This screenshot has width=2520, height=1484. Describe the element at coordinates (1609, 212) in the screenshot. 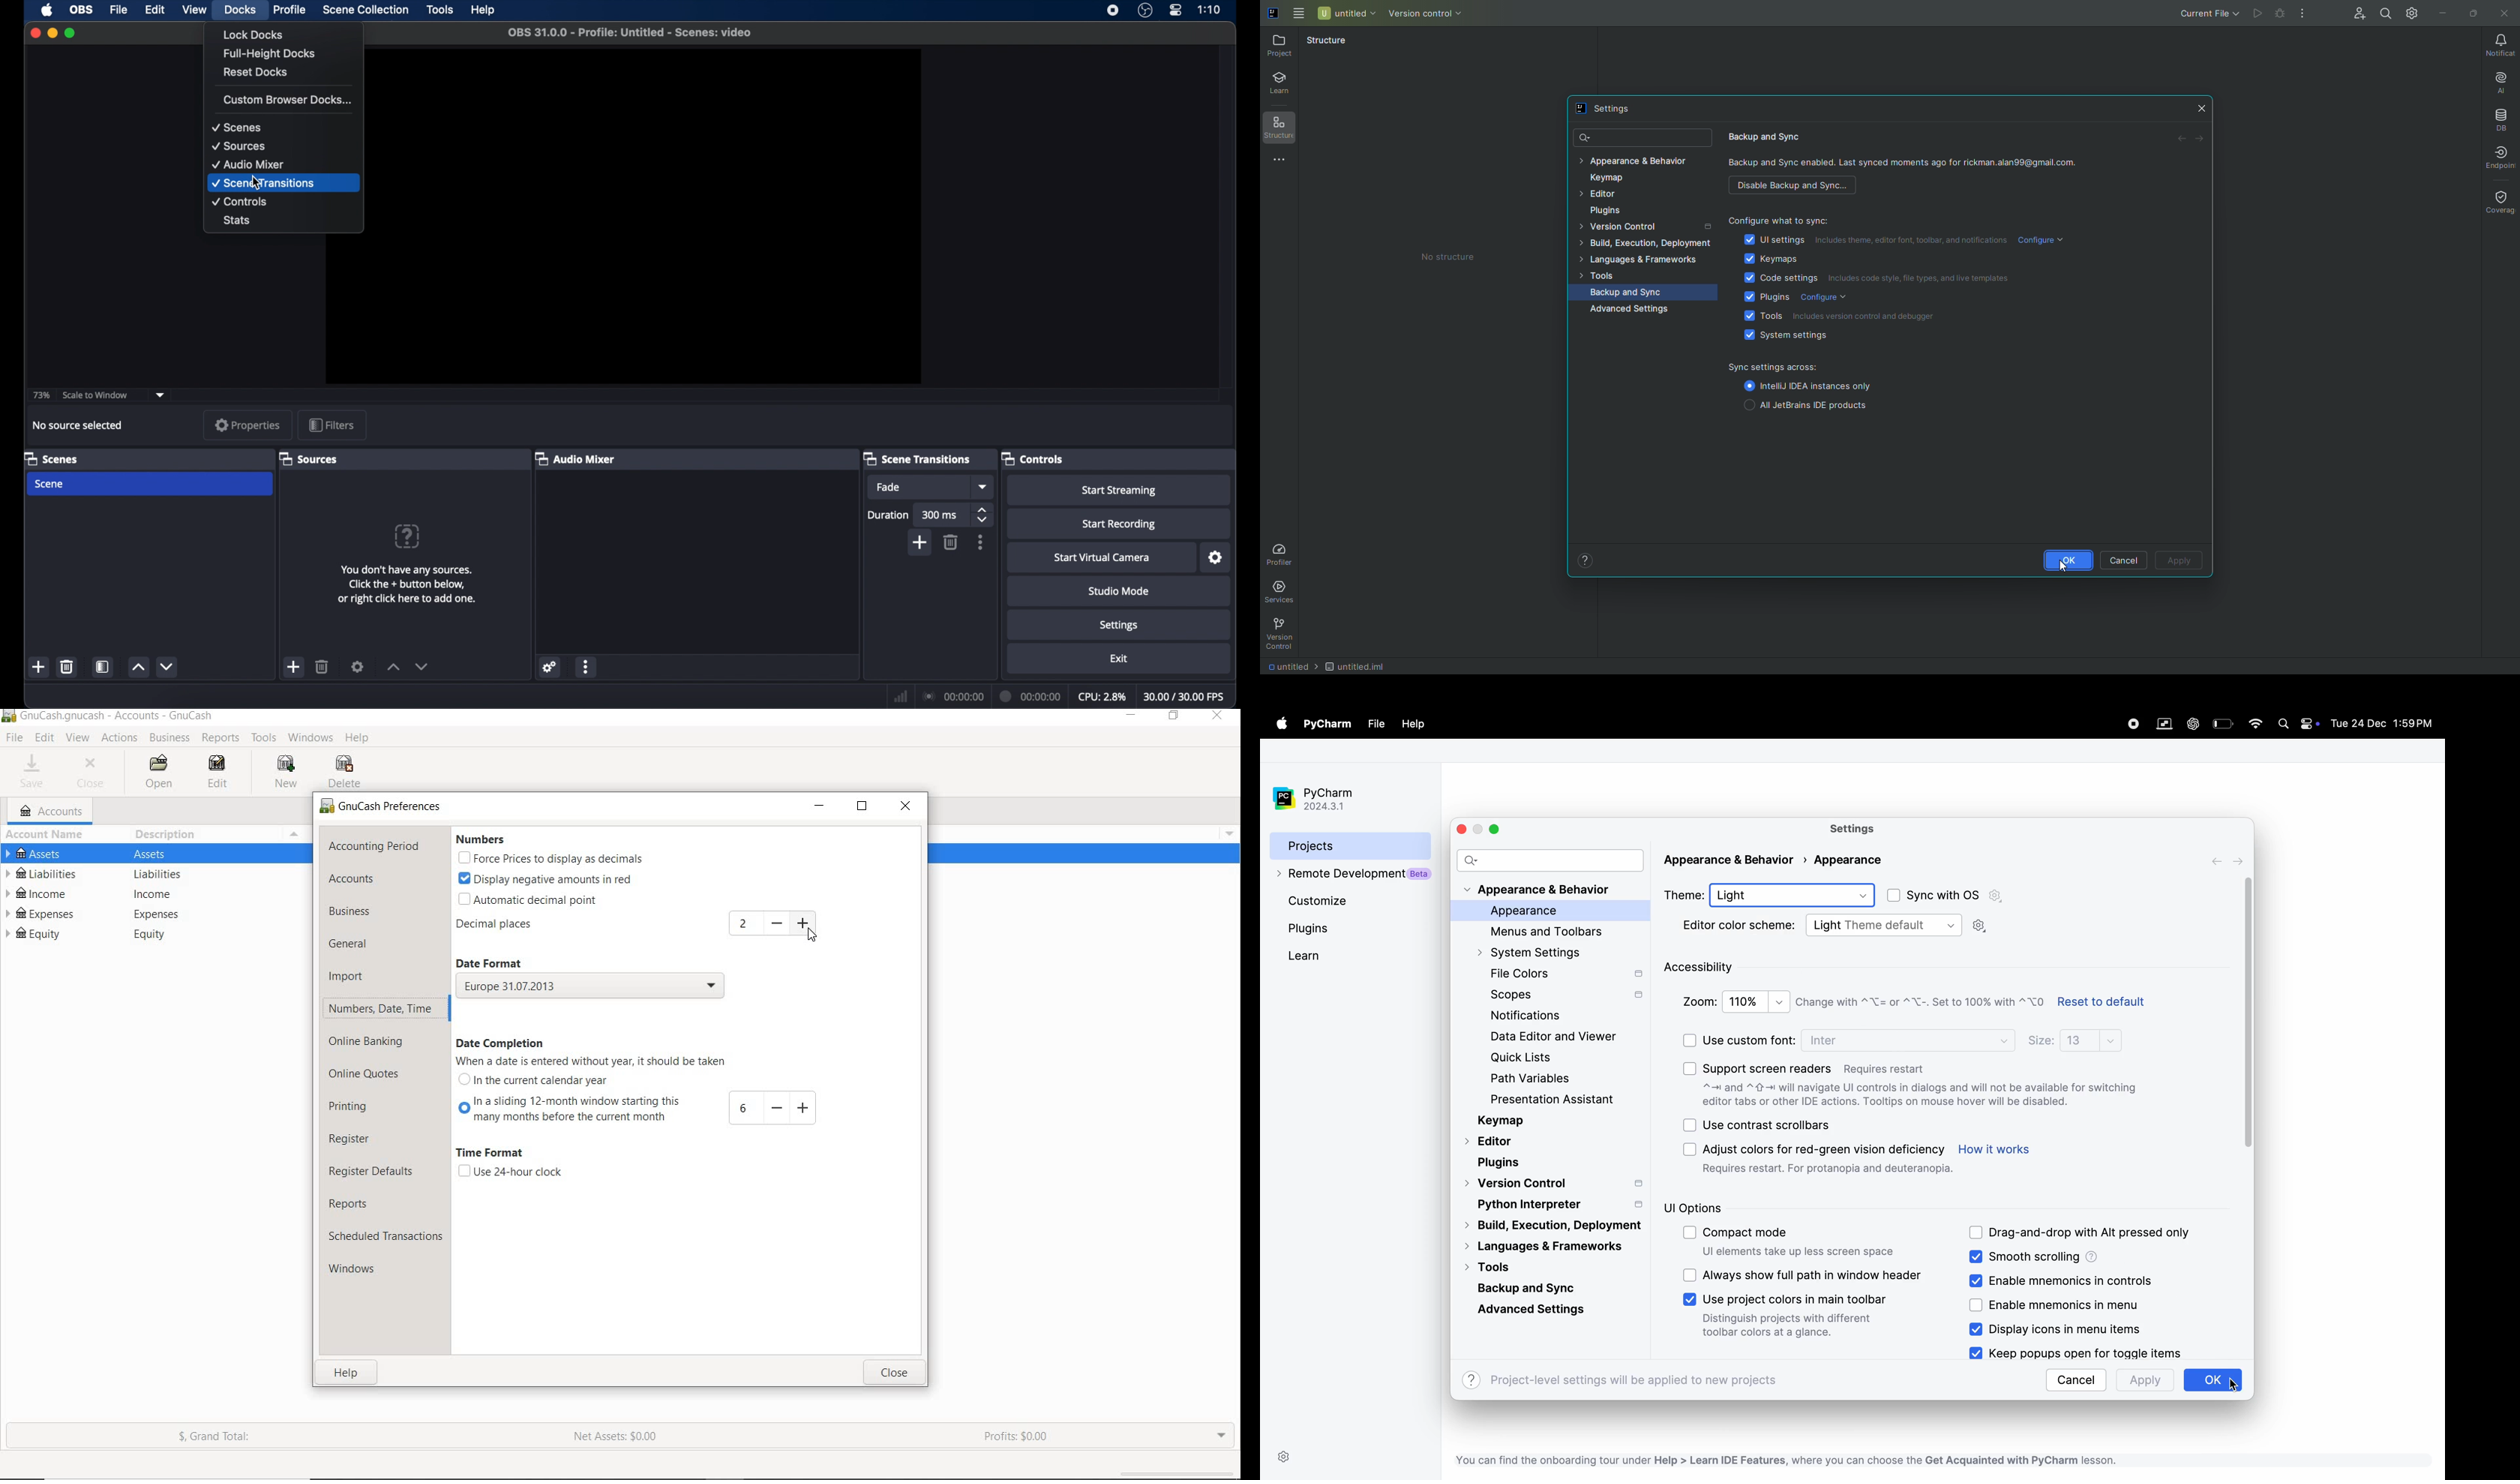

I see `Plugins` at that location.